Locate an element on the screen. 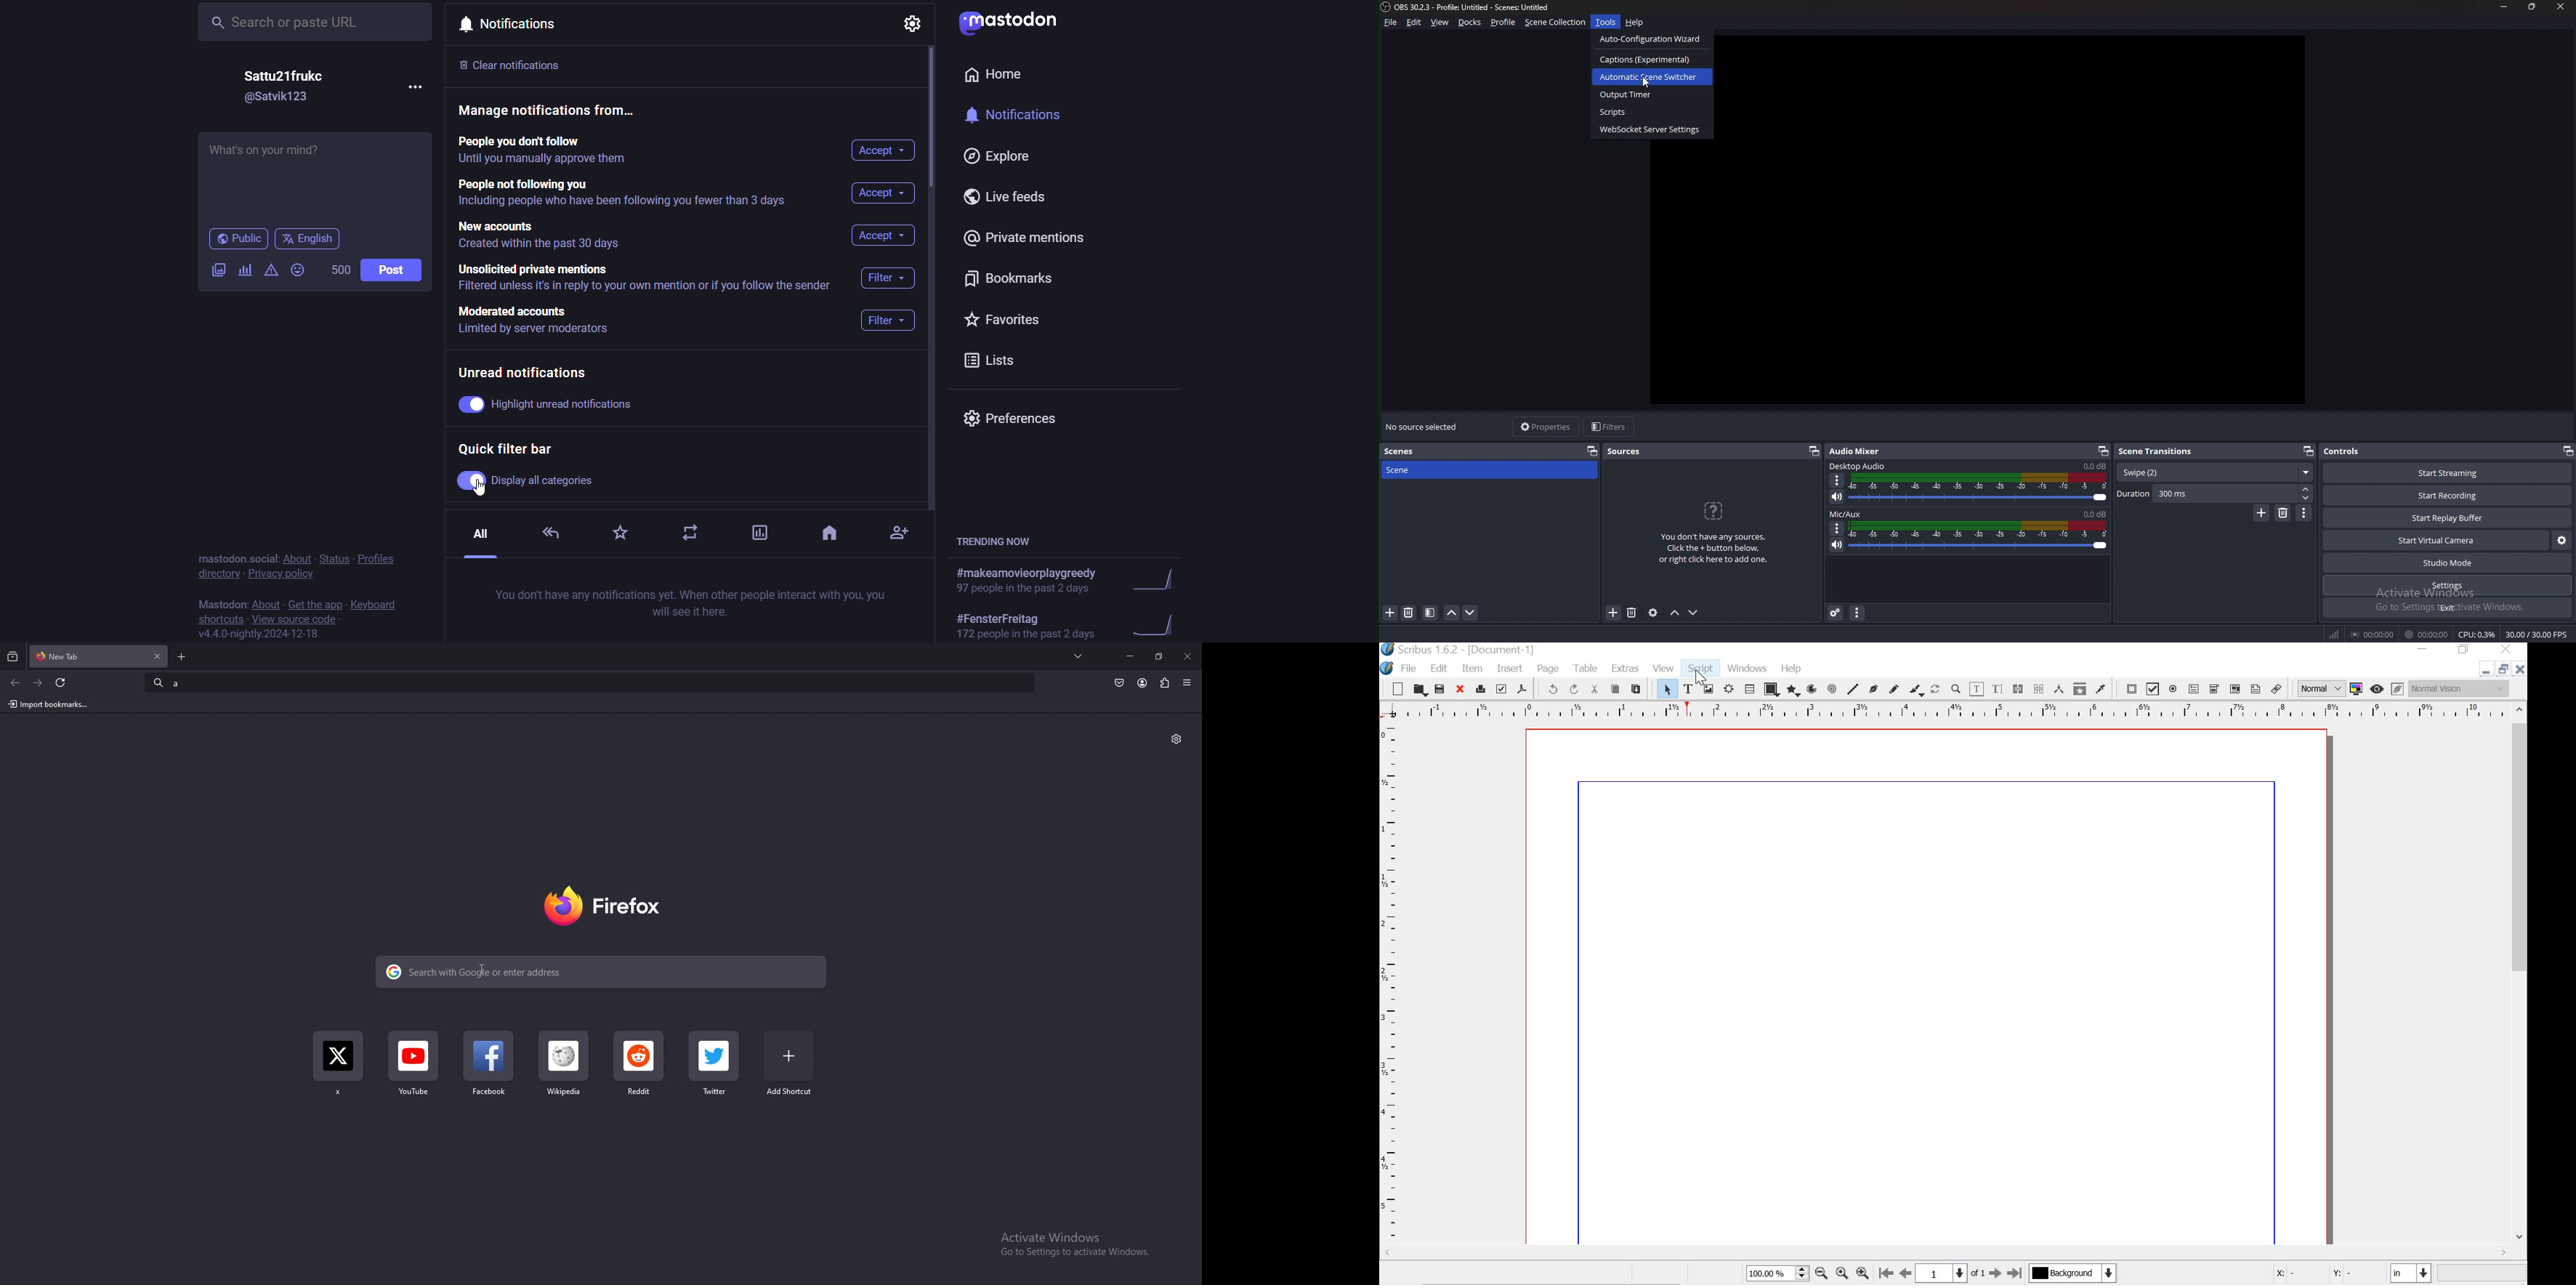 The width and height of the screenshot is (2576, 1288). Trending graph is located at coordinates (1159, 579).